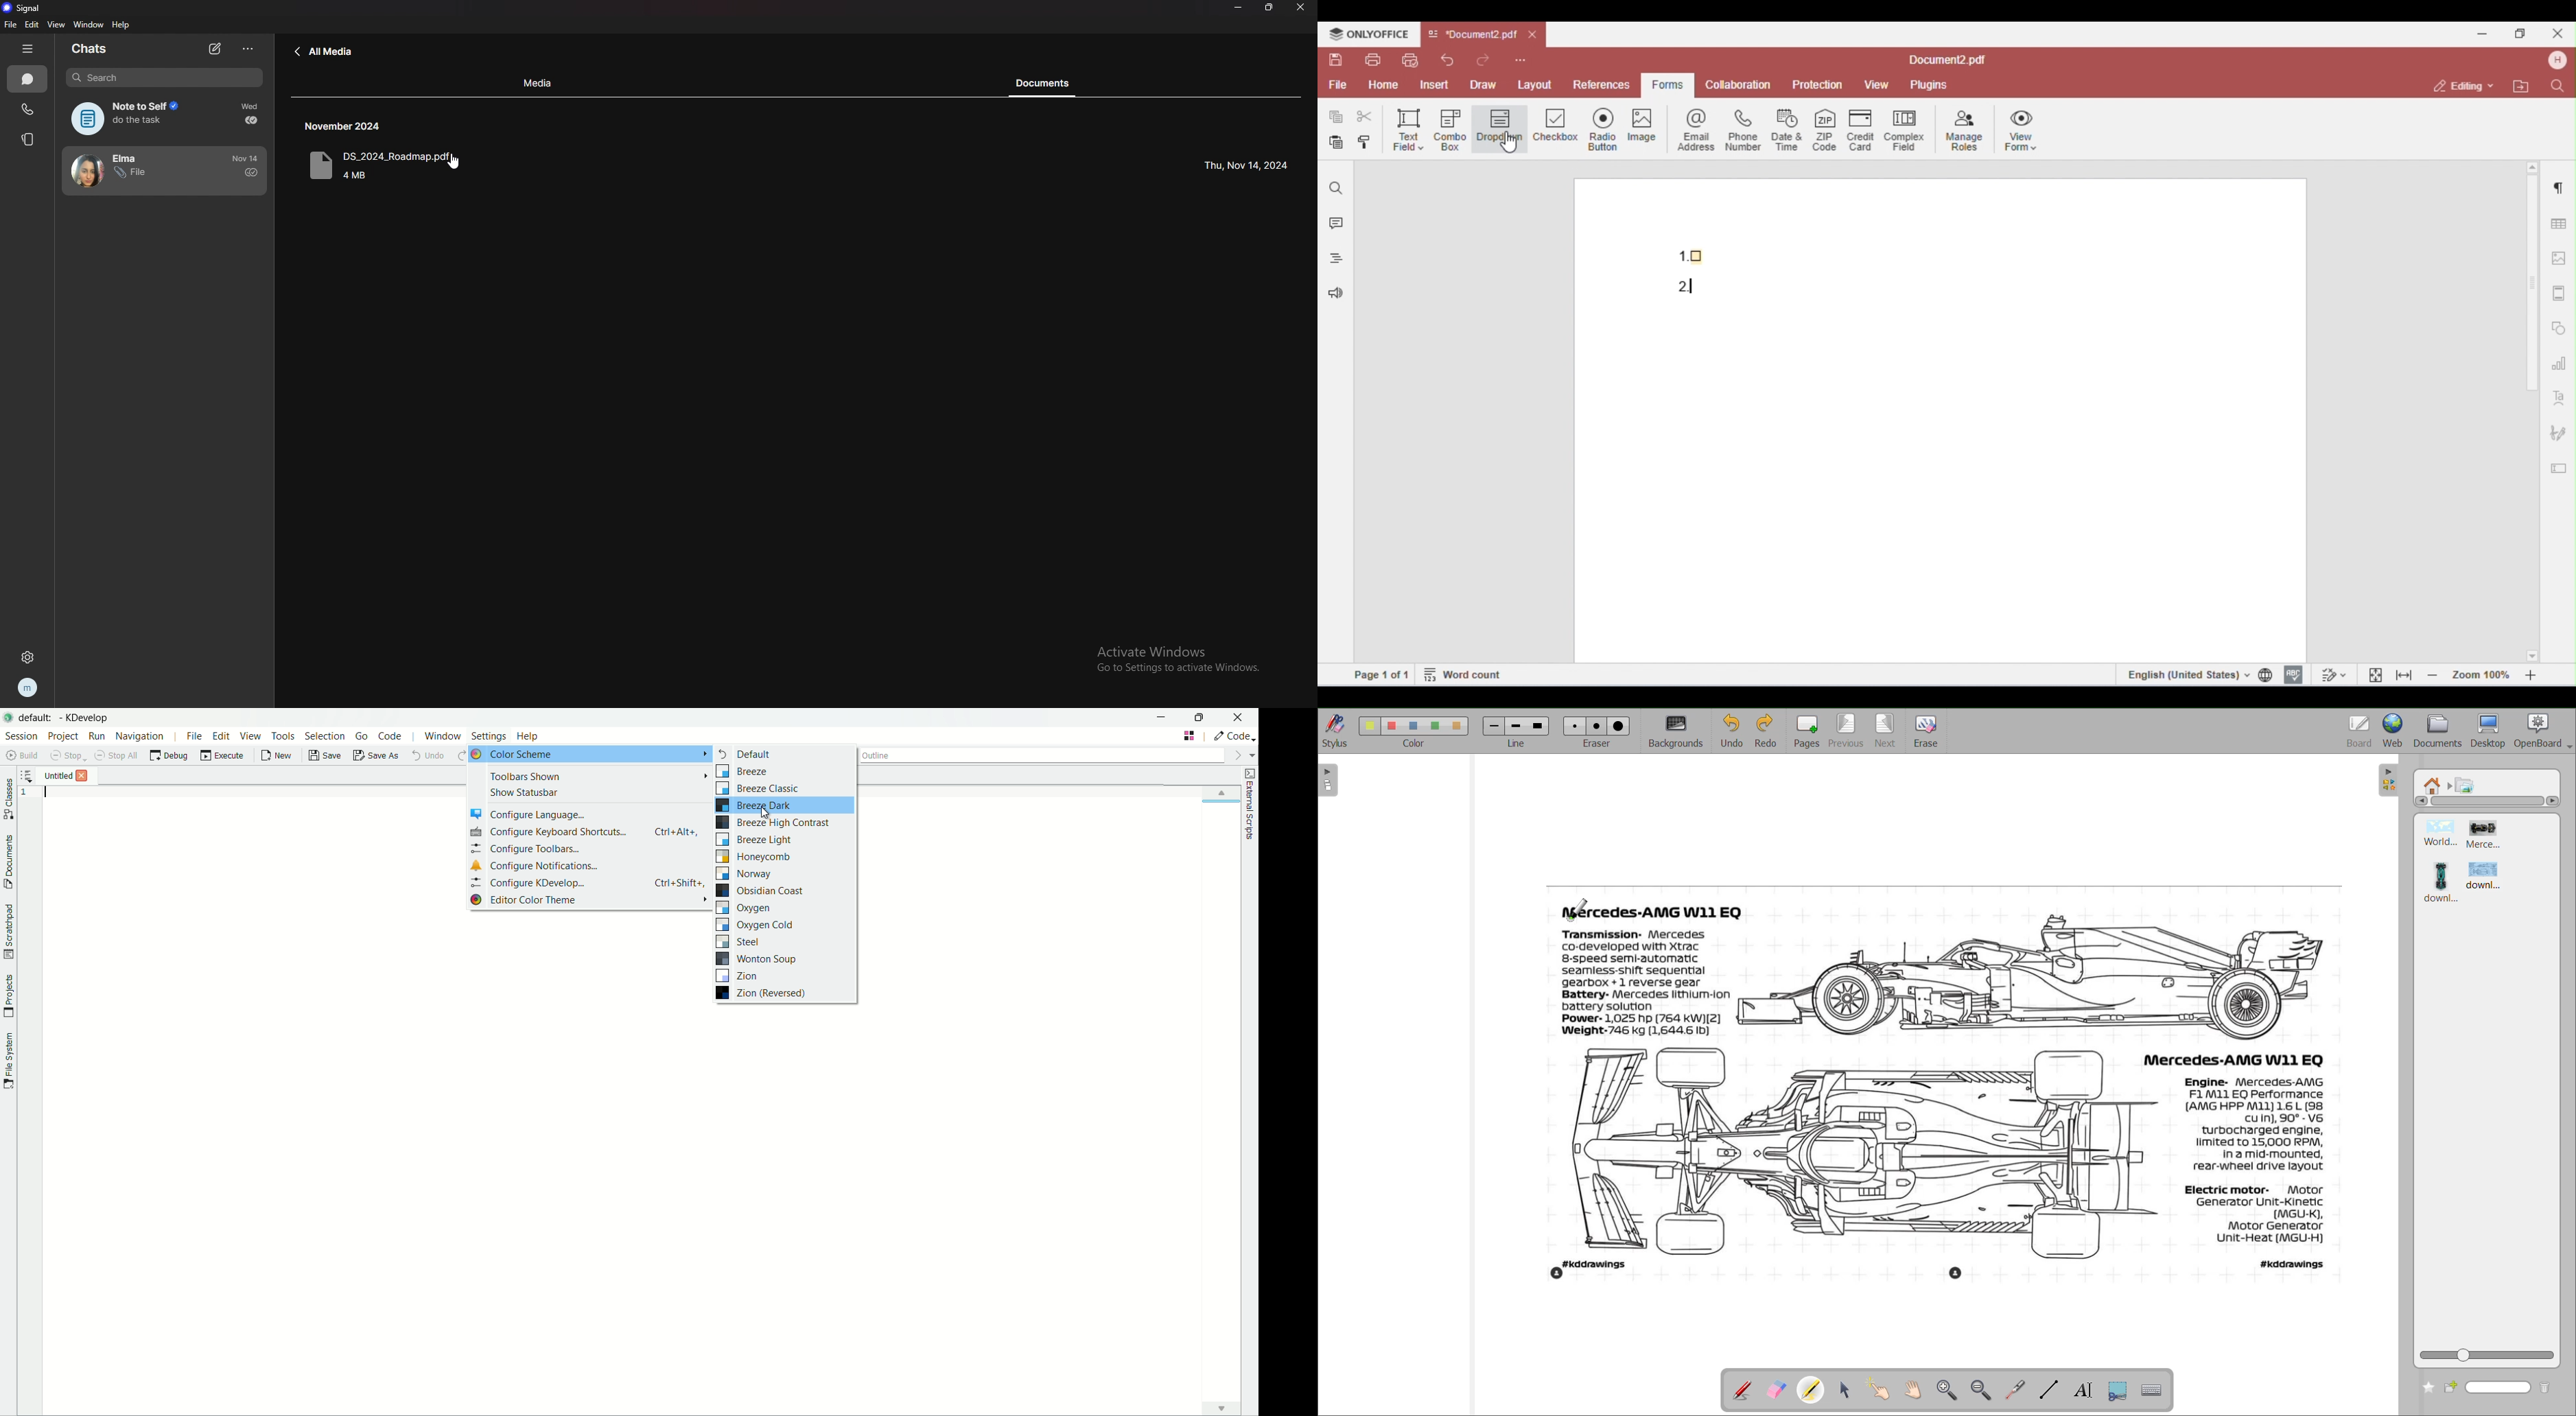 This screenshot has width=2576, height=1428. I want to click on time, so click(1245, 166).